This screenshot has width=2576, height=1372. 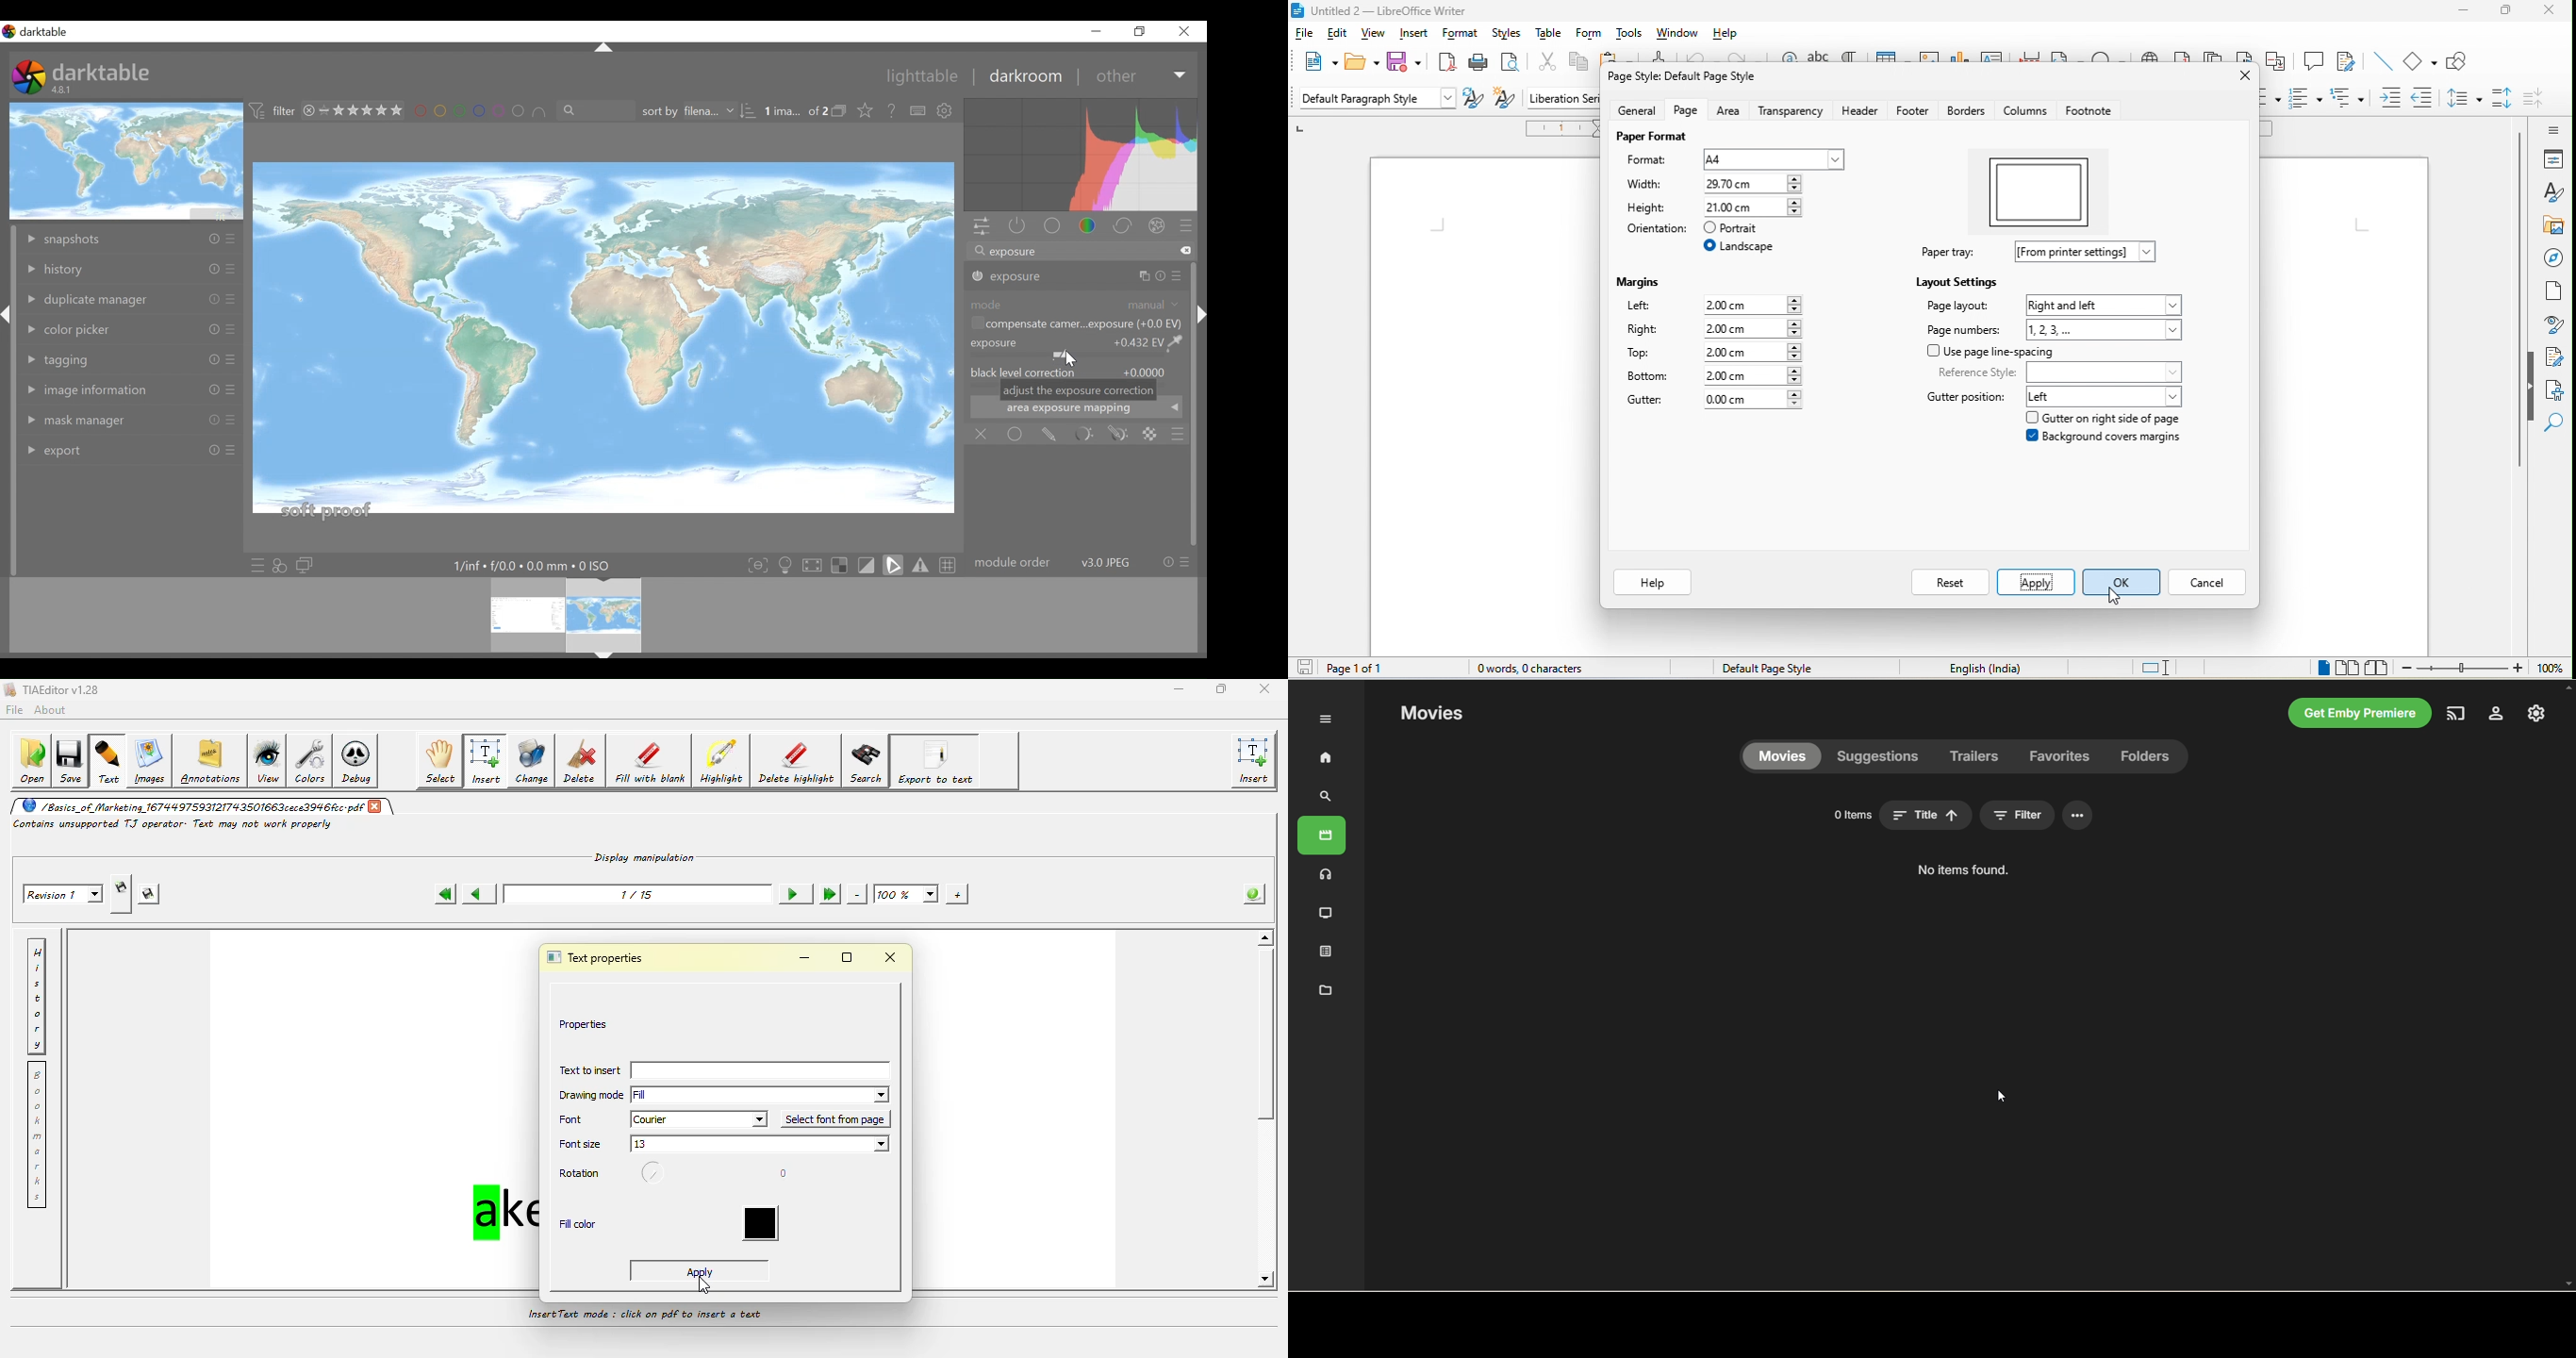 I want to click on toggle ISO 12646 color assessments conditions, so click(x=787, y=564).